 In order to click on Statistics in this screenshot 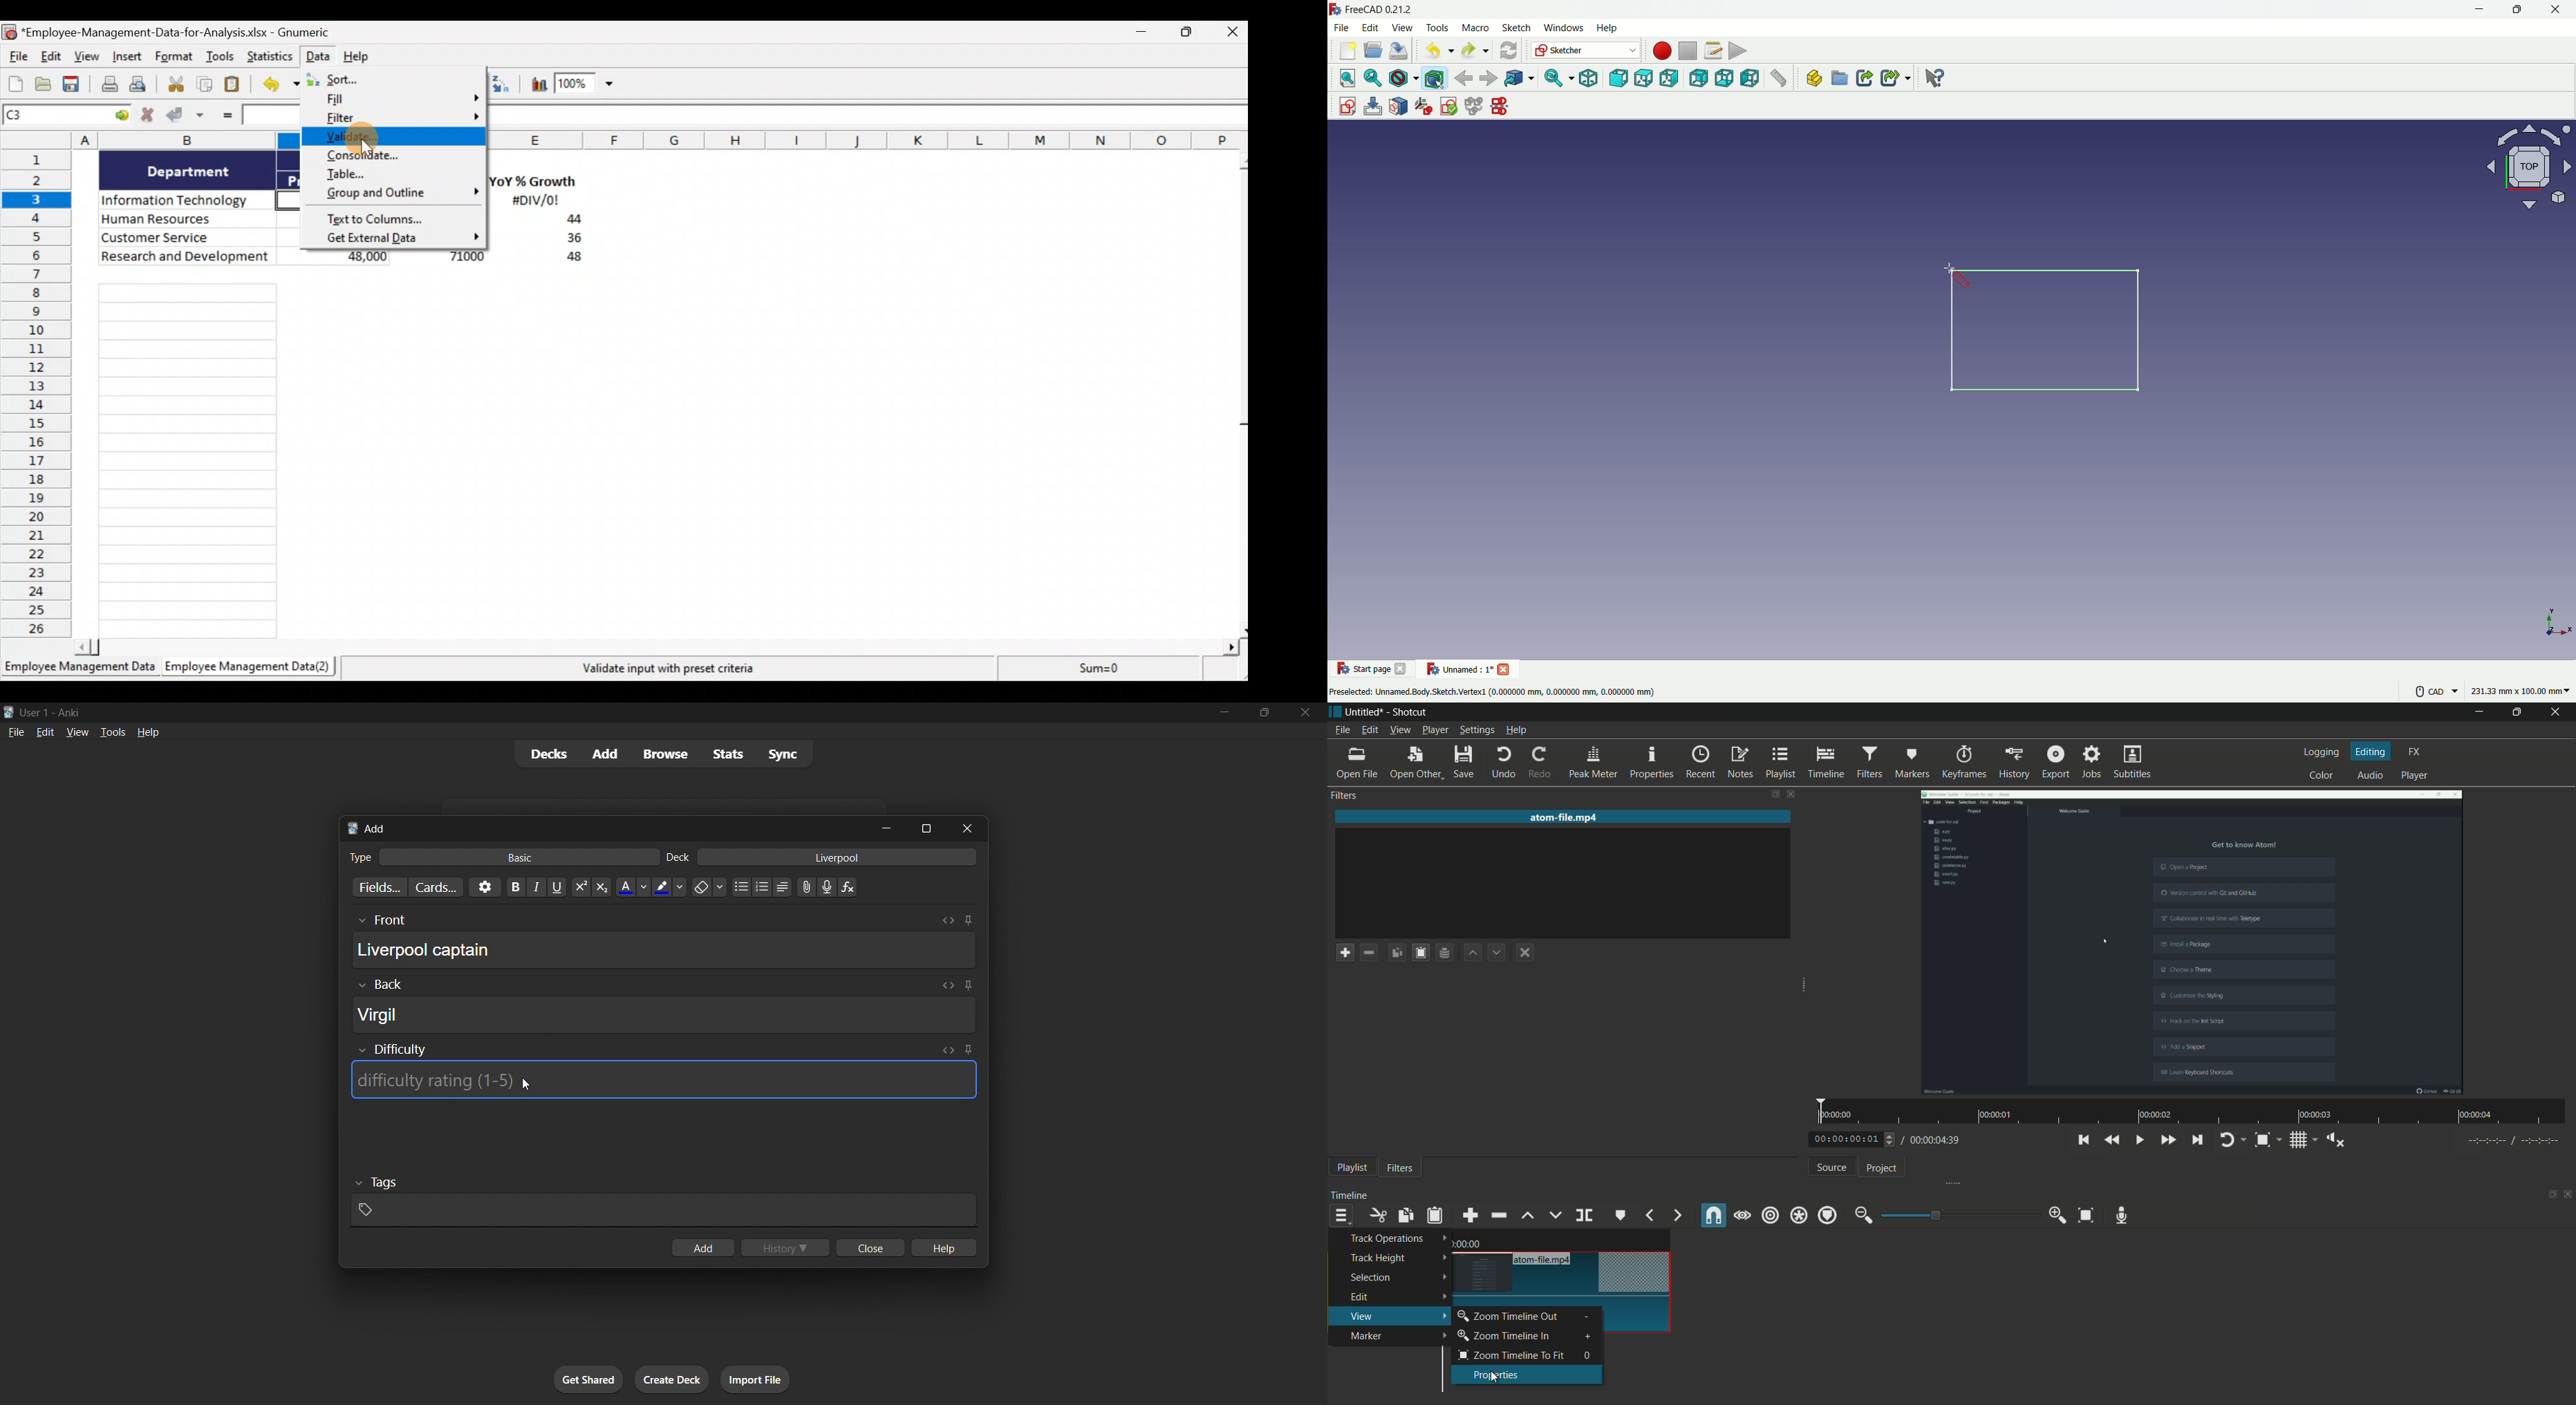, I will do `click(269, 56)`.